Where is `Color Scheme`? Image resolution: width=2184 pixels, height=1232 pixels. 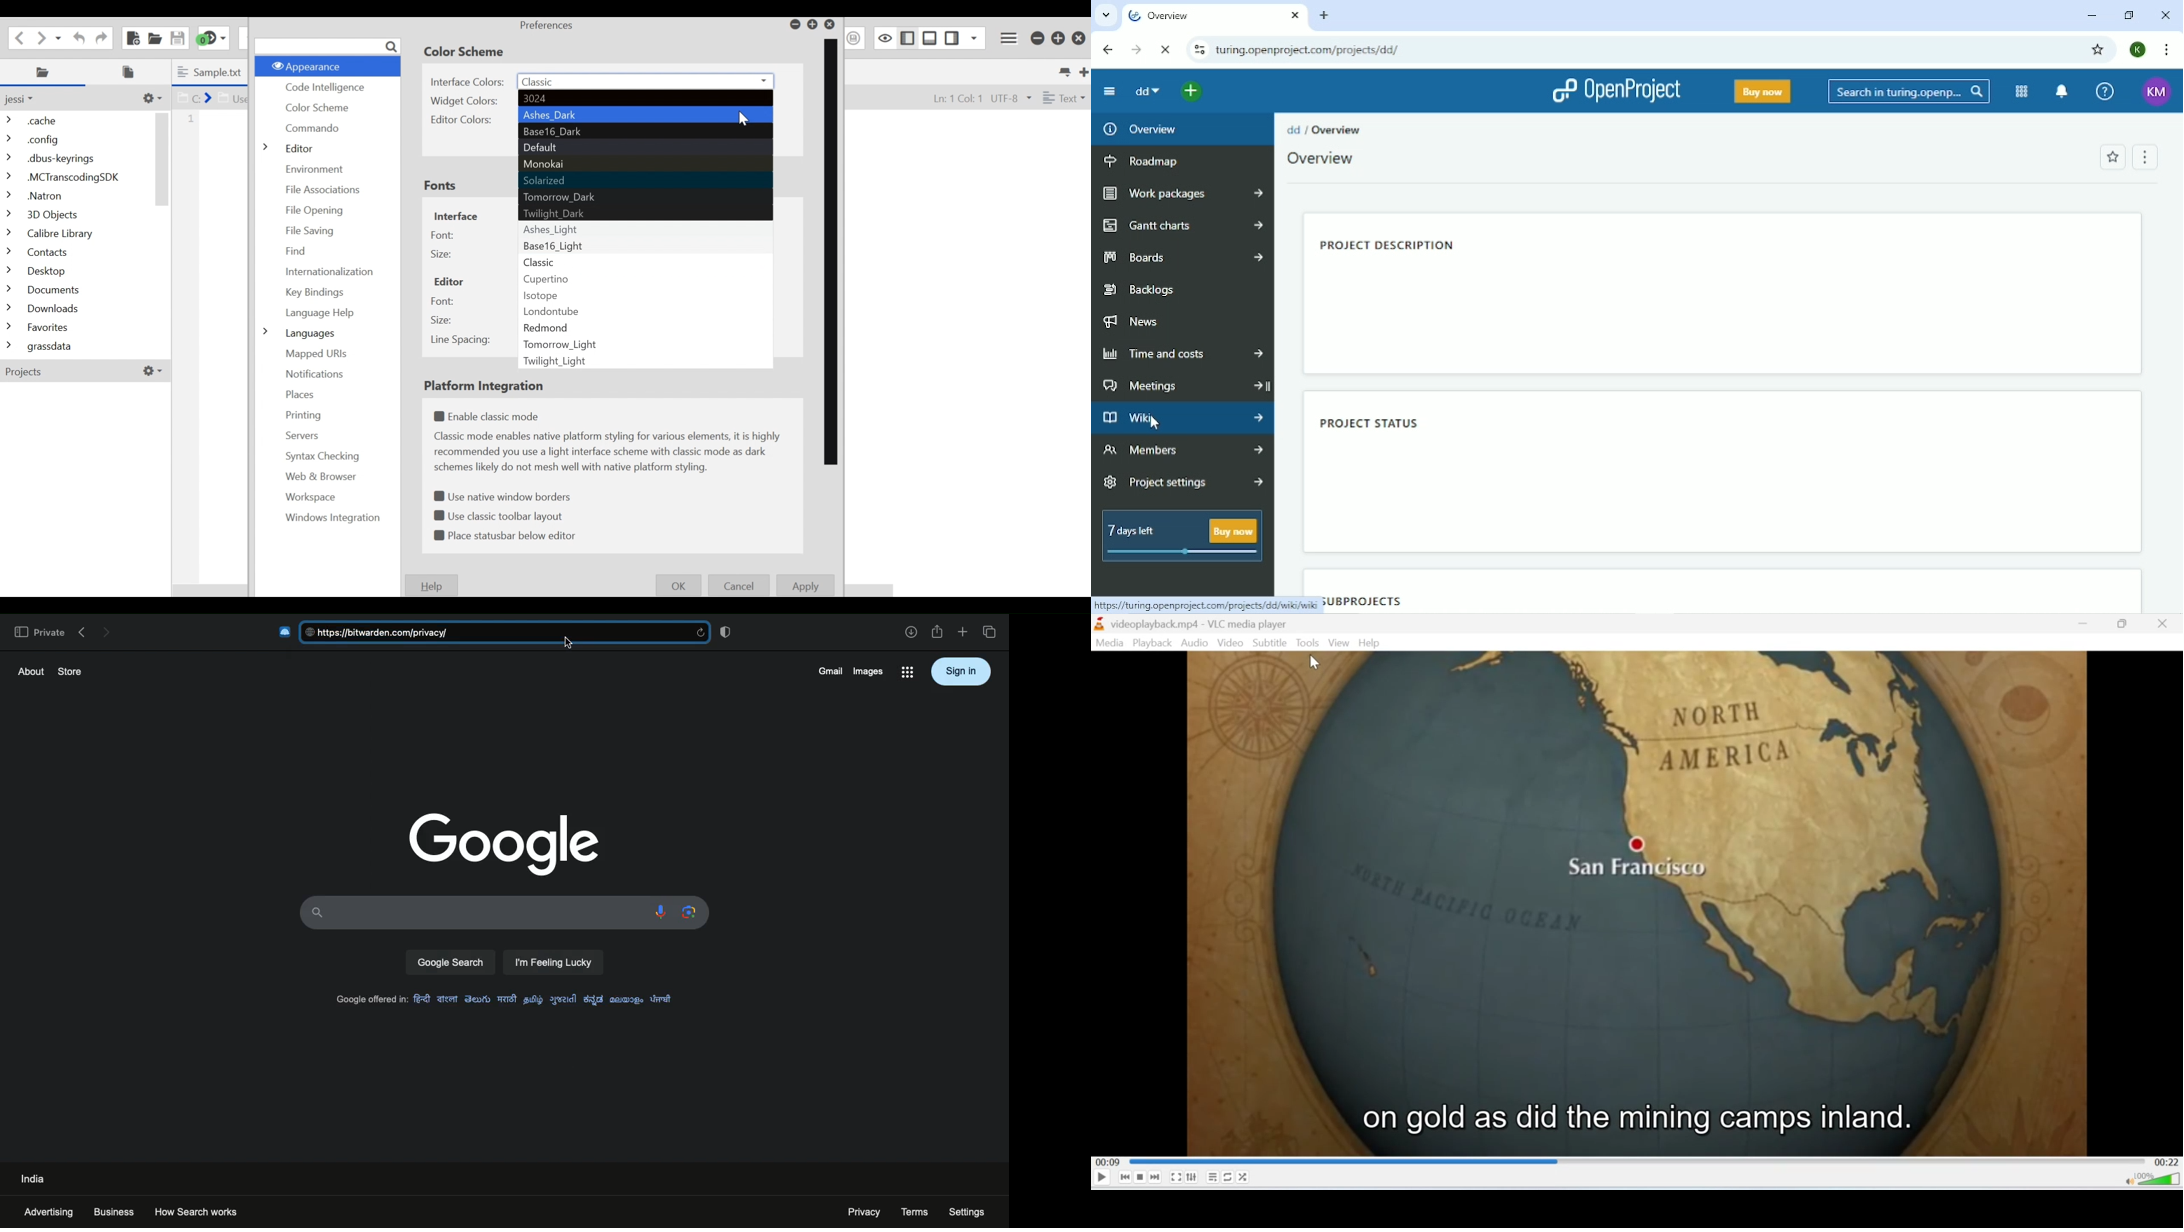
Color Scheme is located at coordinates (468, 52).